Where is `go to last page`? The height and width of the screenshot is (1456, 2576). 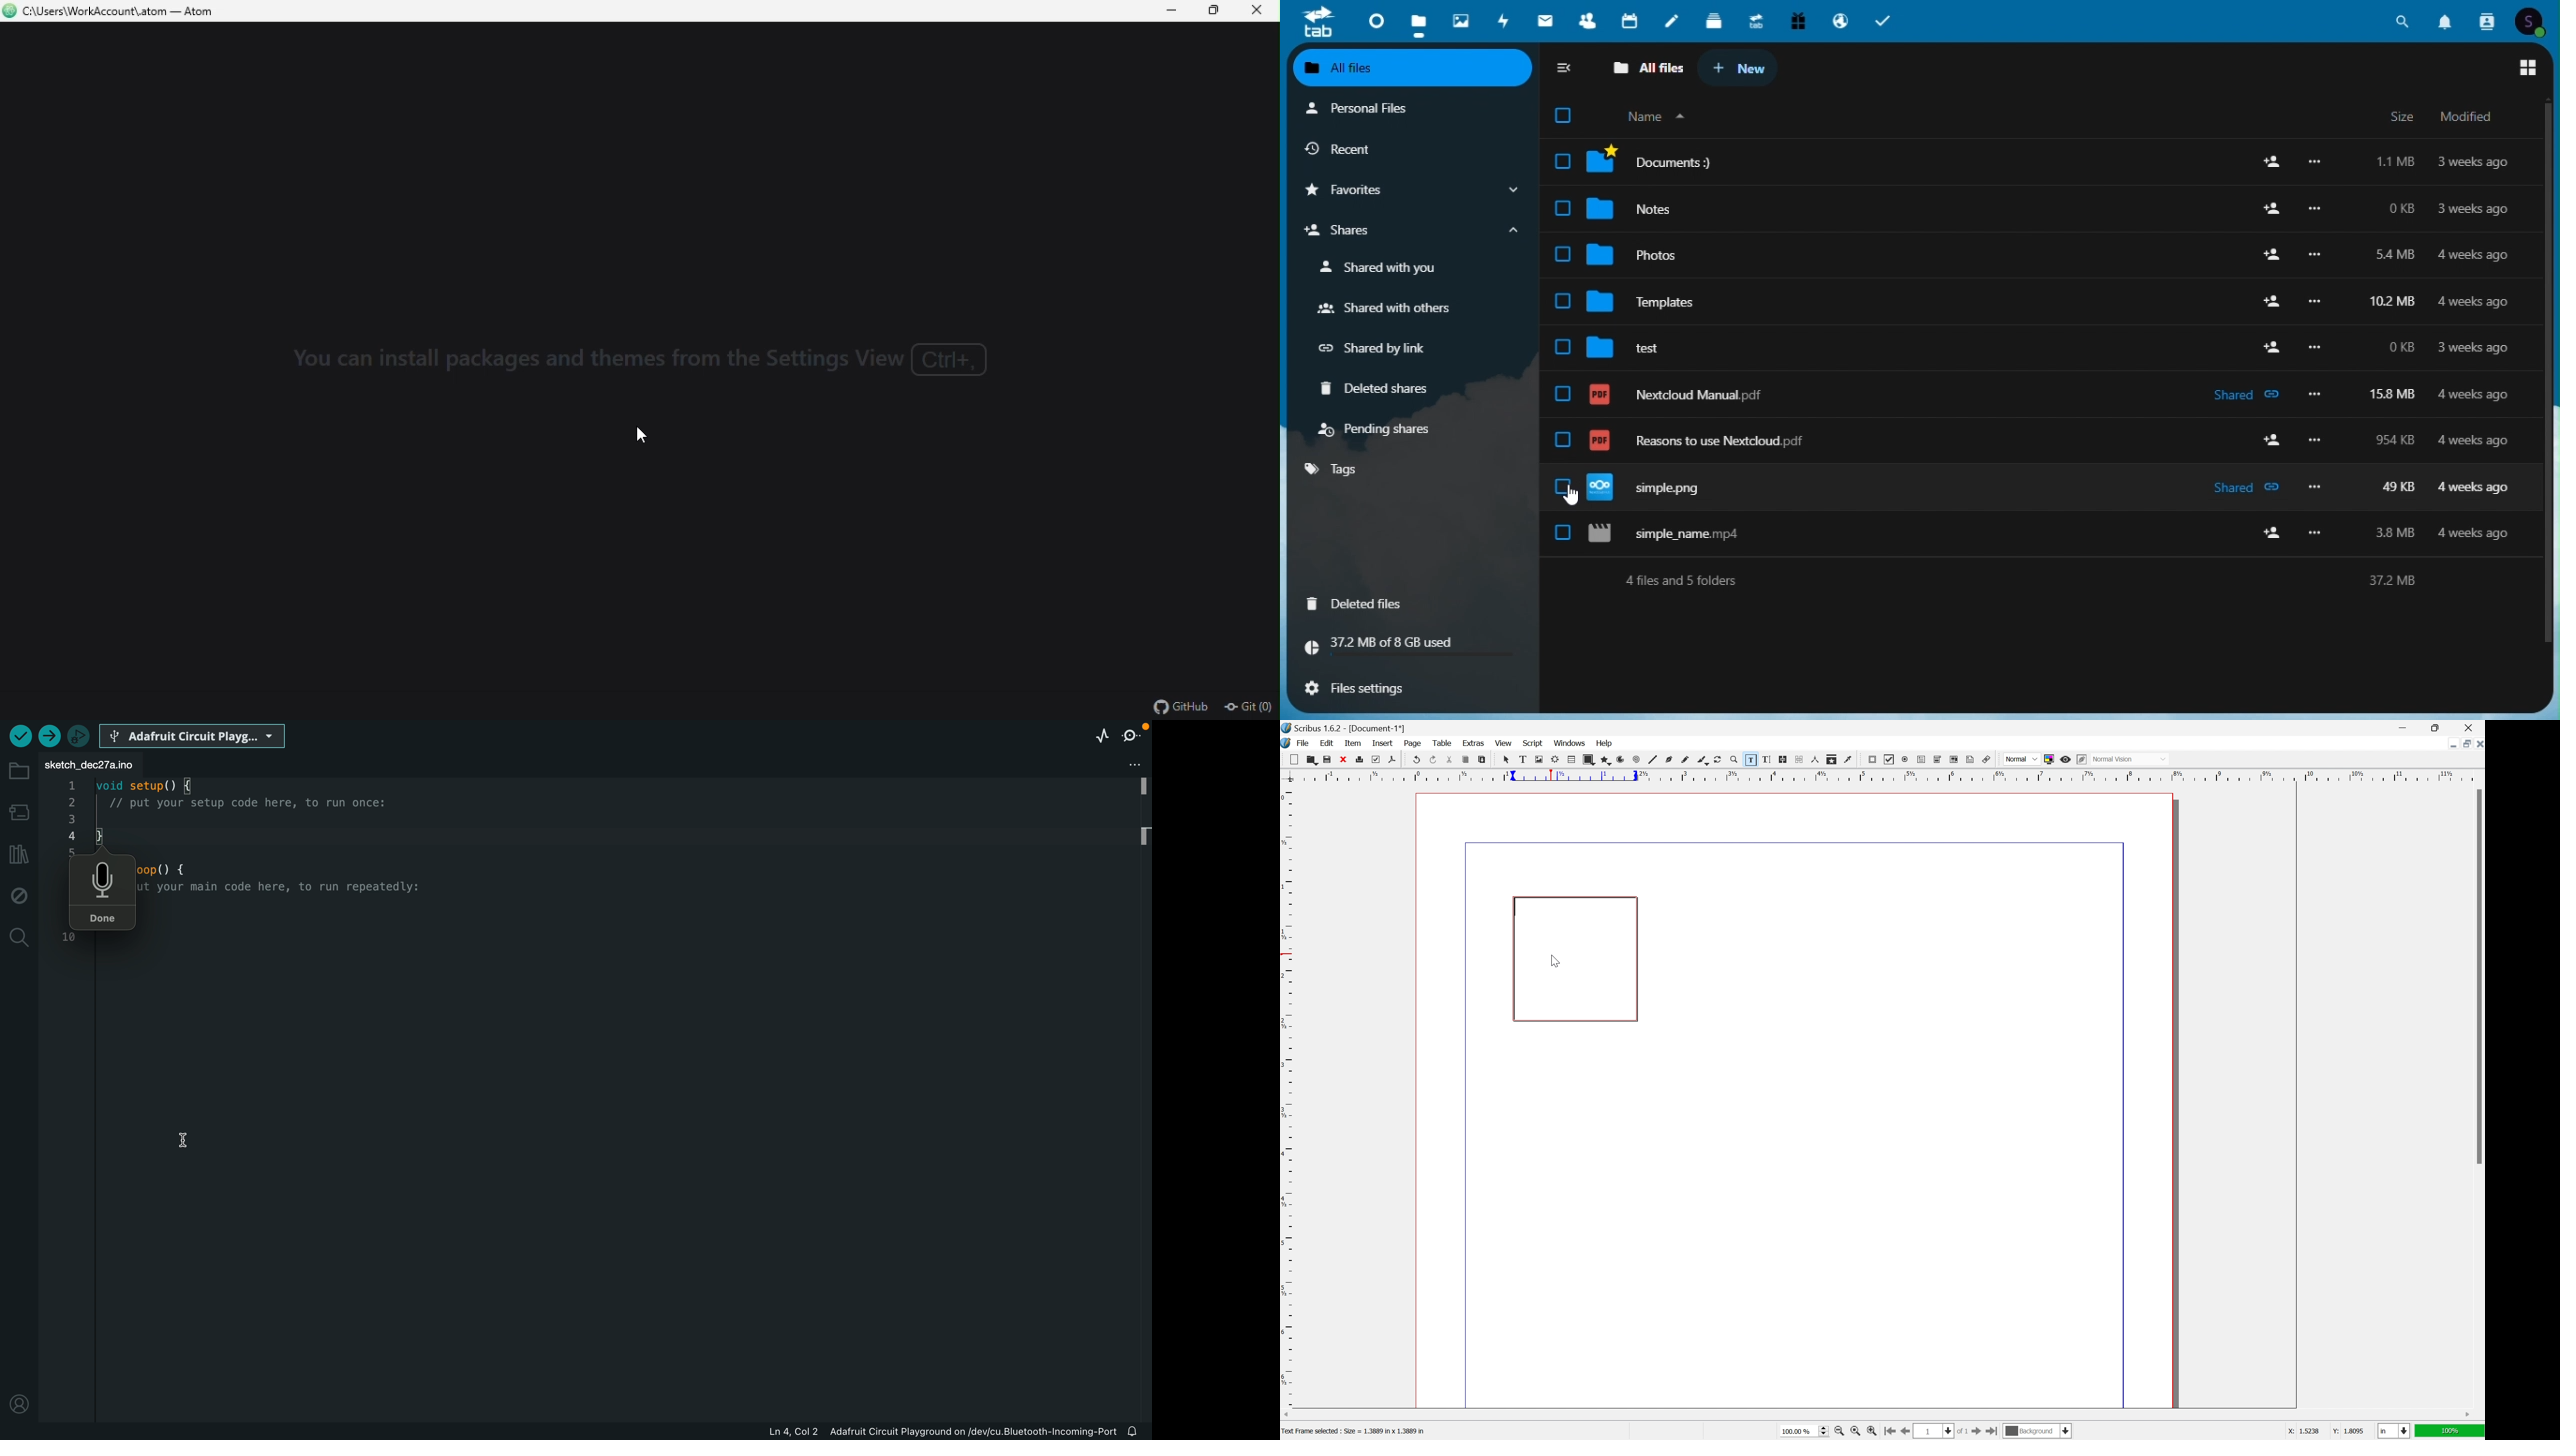
go to last page is located at coordinates (1995, 1433).